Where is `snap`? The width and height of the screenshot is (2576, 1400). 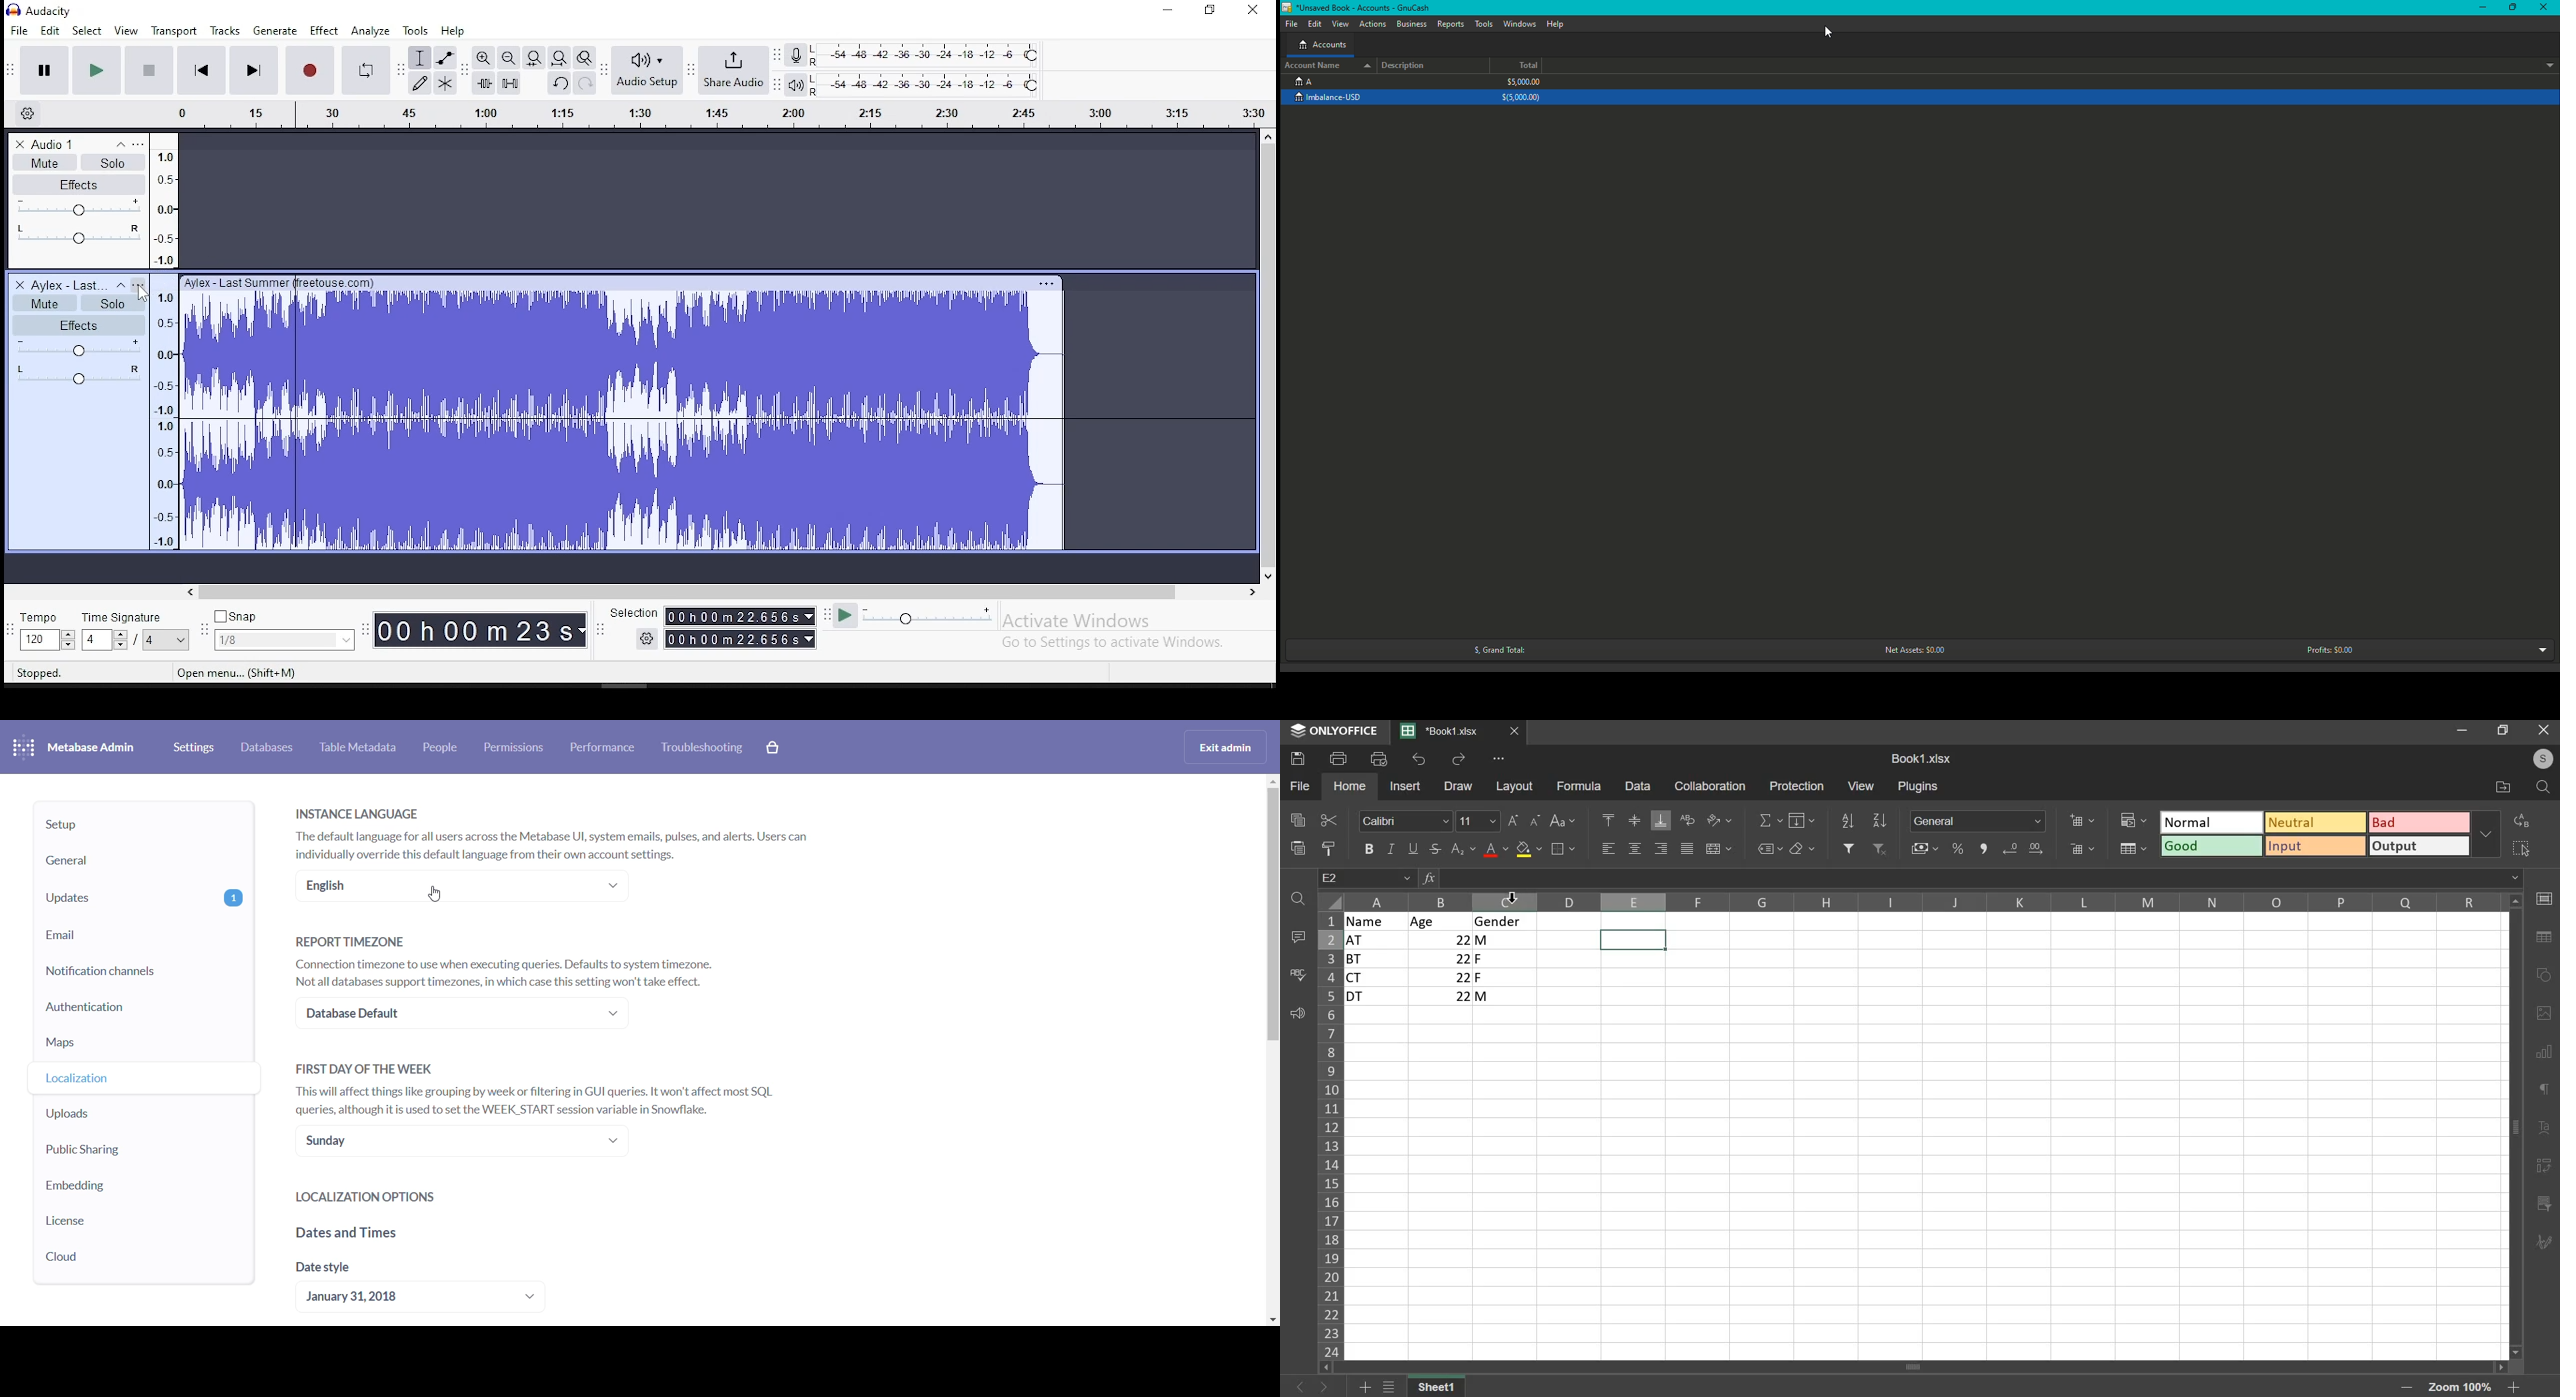 snap is located at coordinates (239, 617).